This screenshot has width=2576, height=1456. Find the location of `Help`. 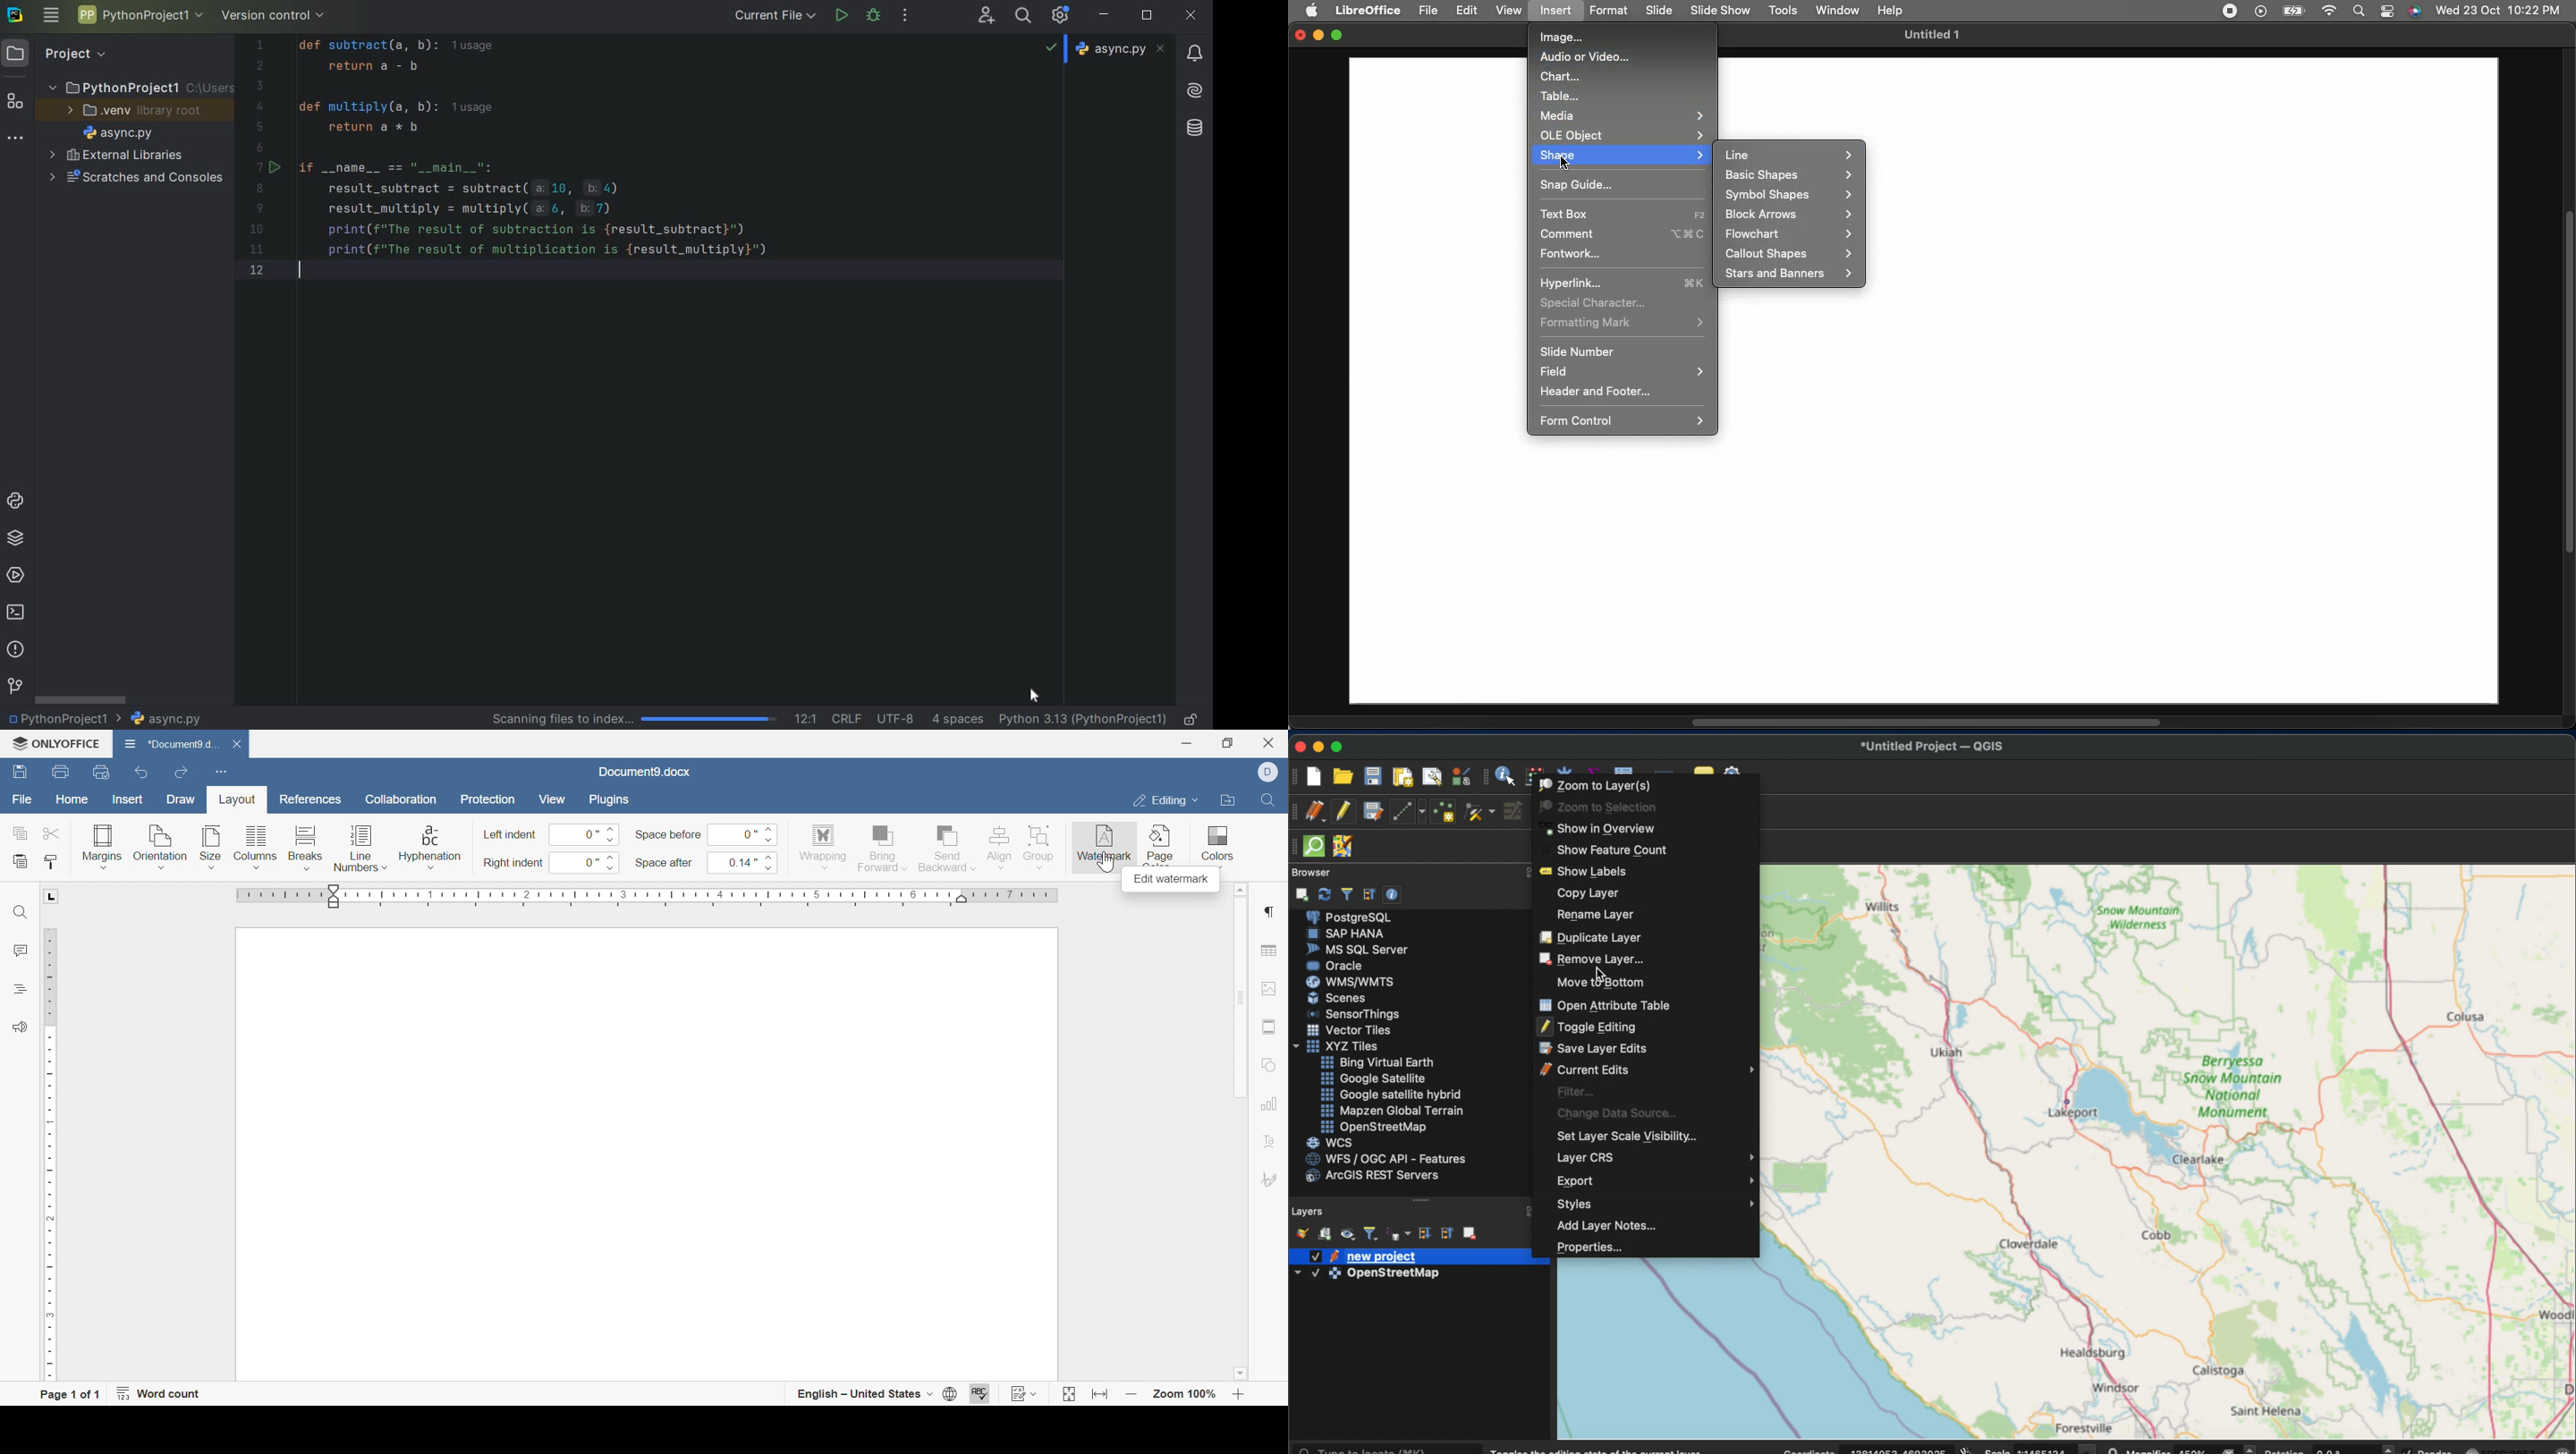

Help is located at coordinates (1890, 8).